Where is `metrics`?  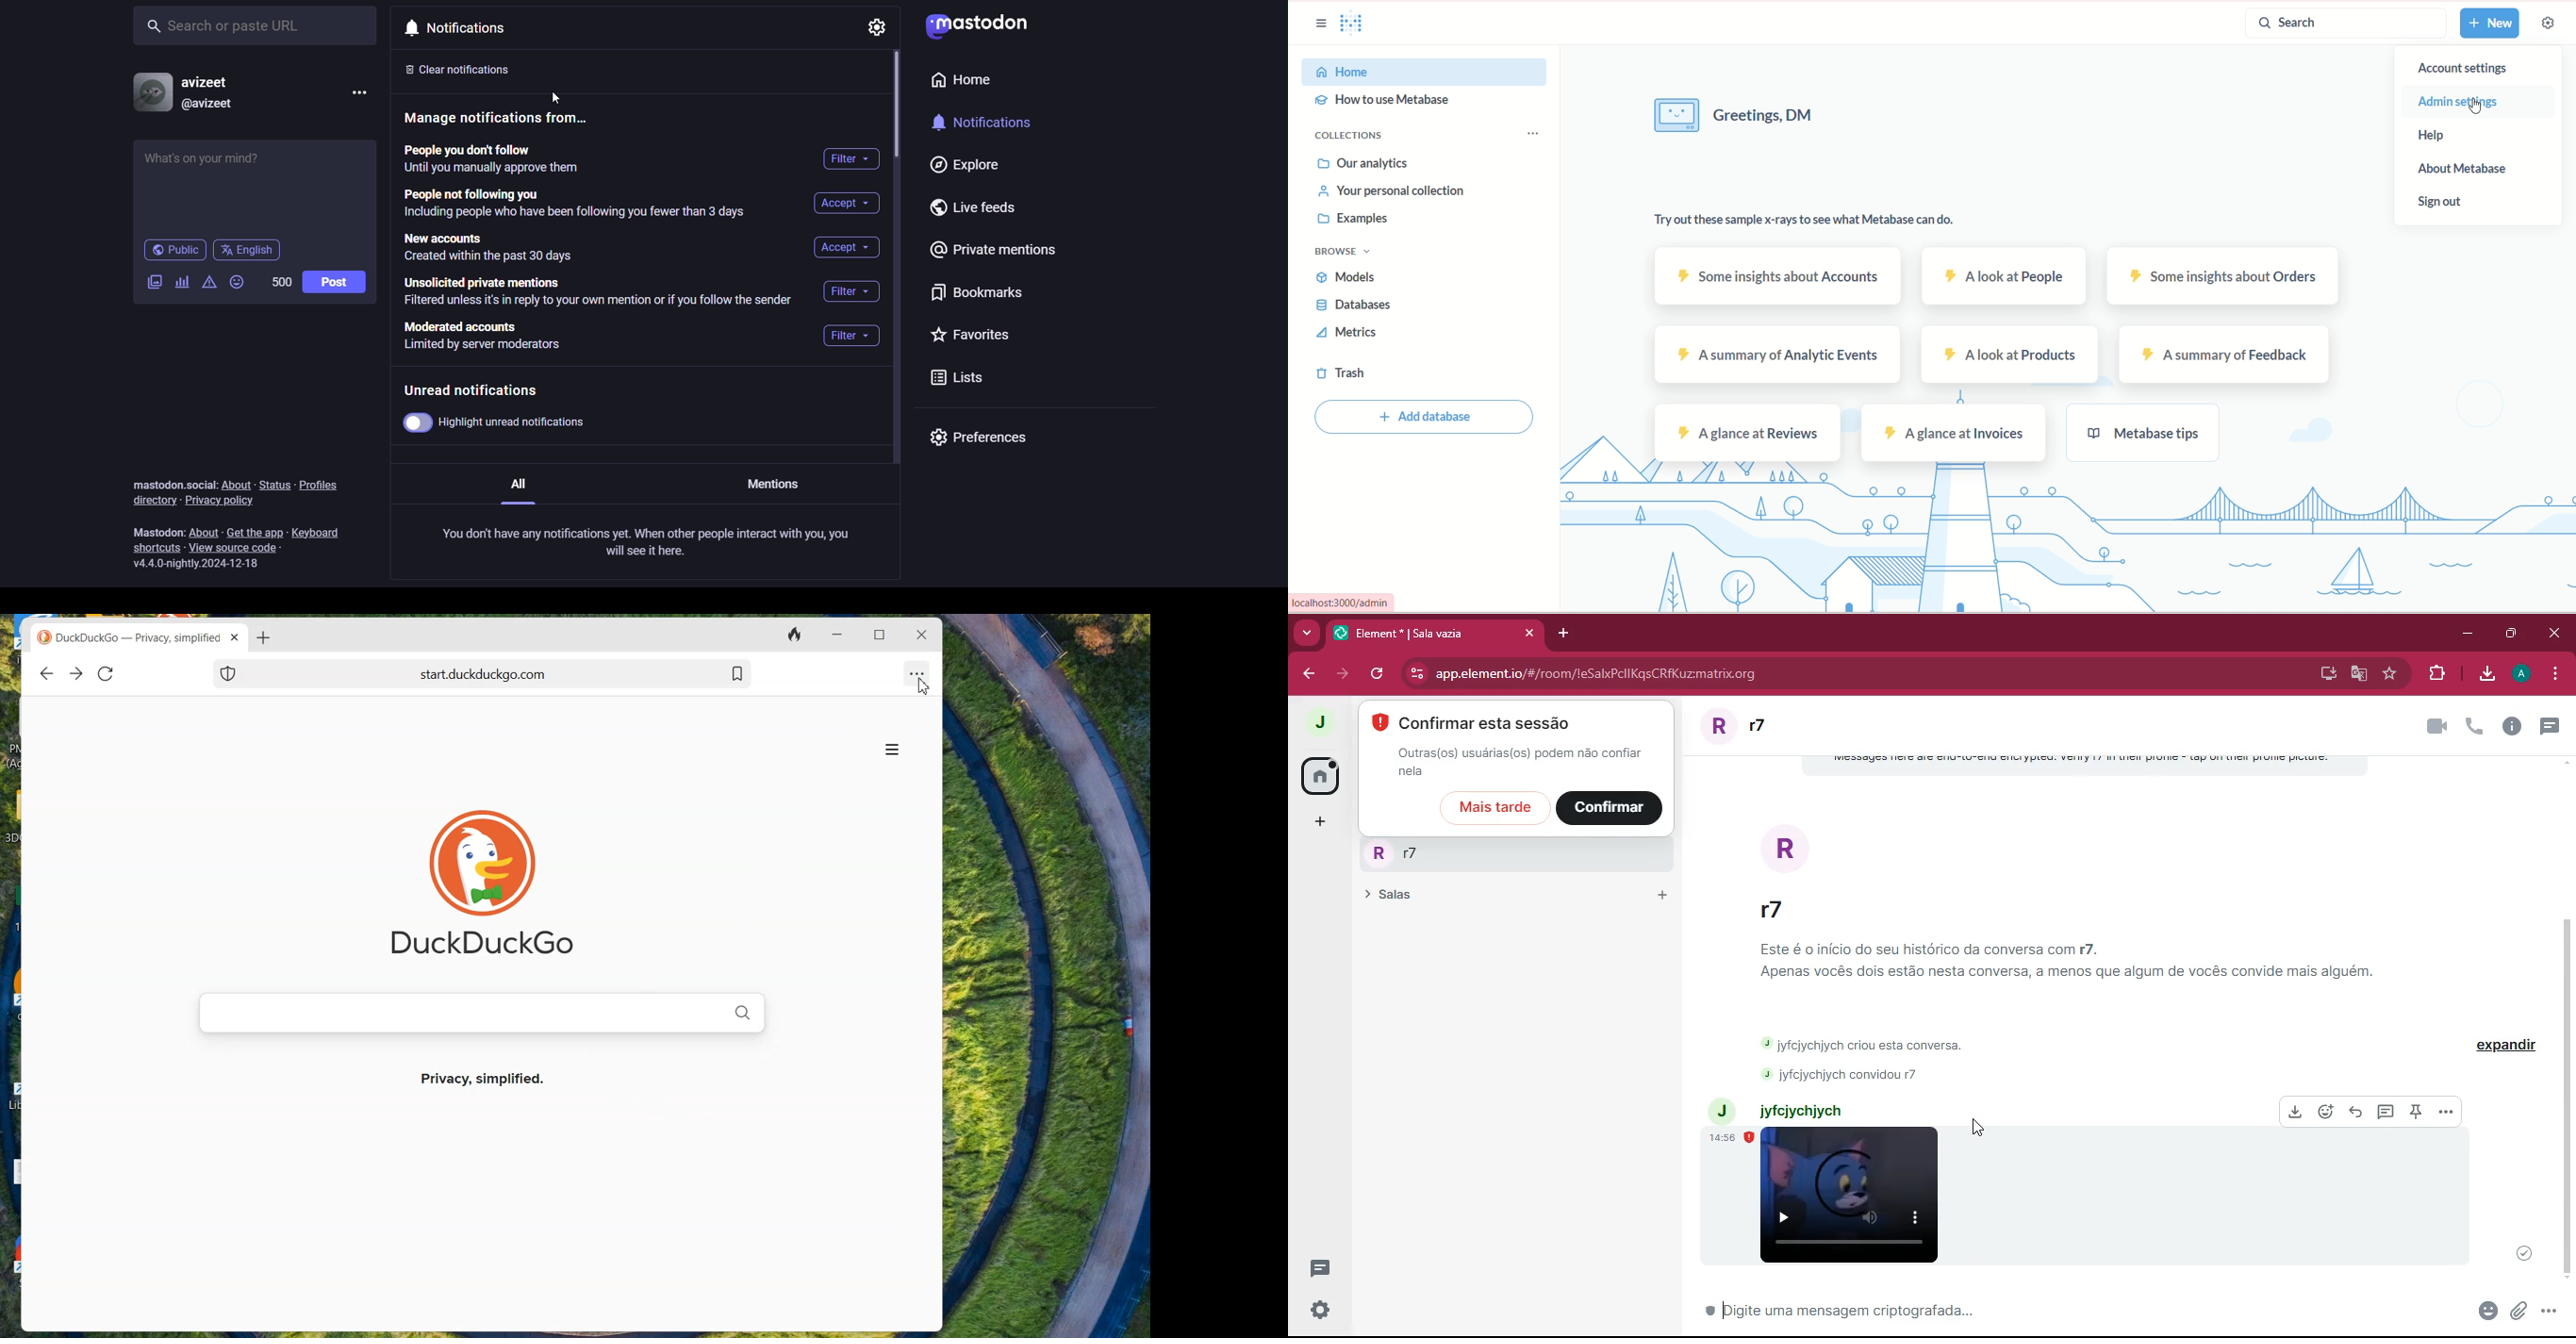 metrics is located at coordinates (1349, 335).